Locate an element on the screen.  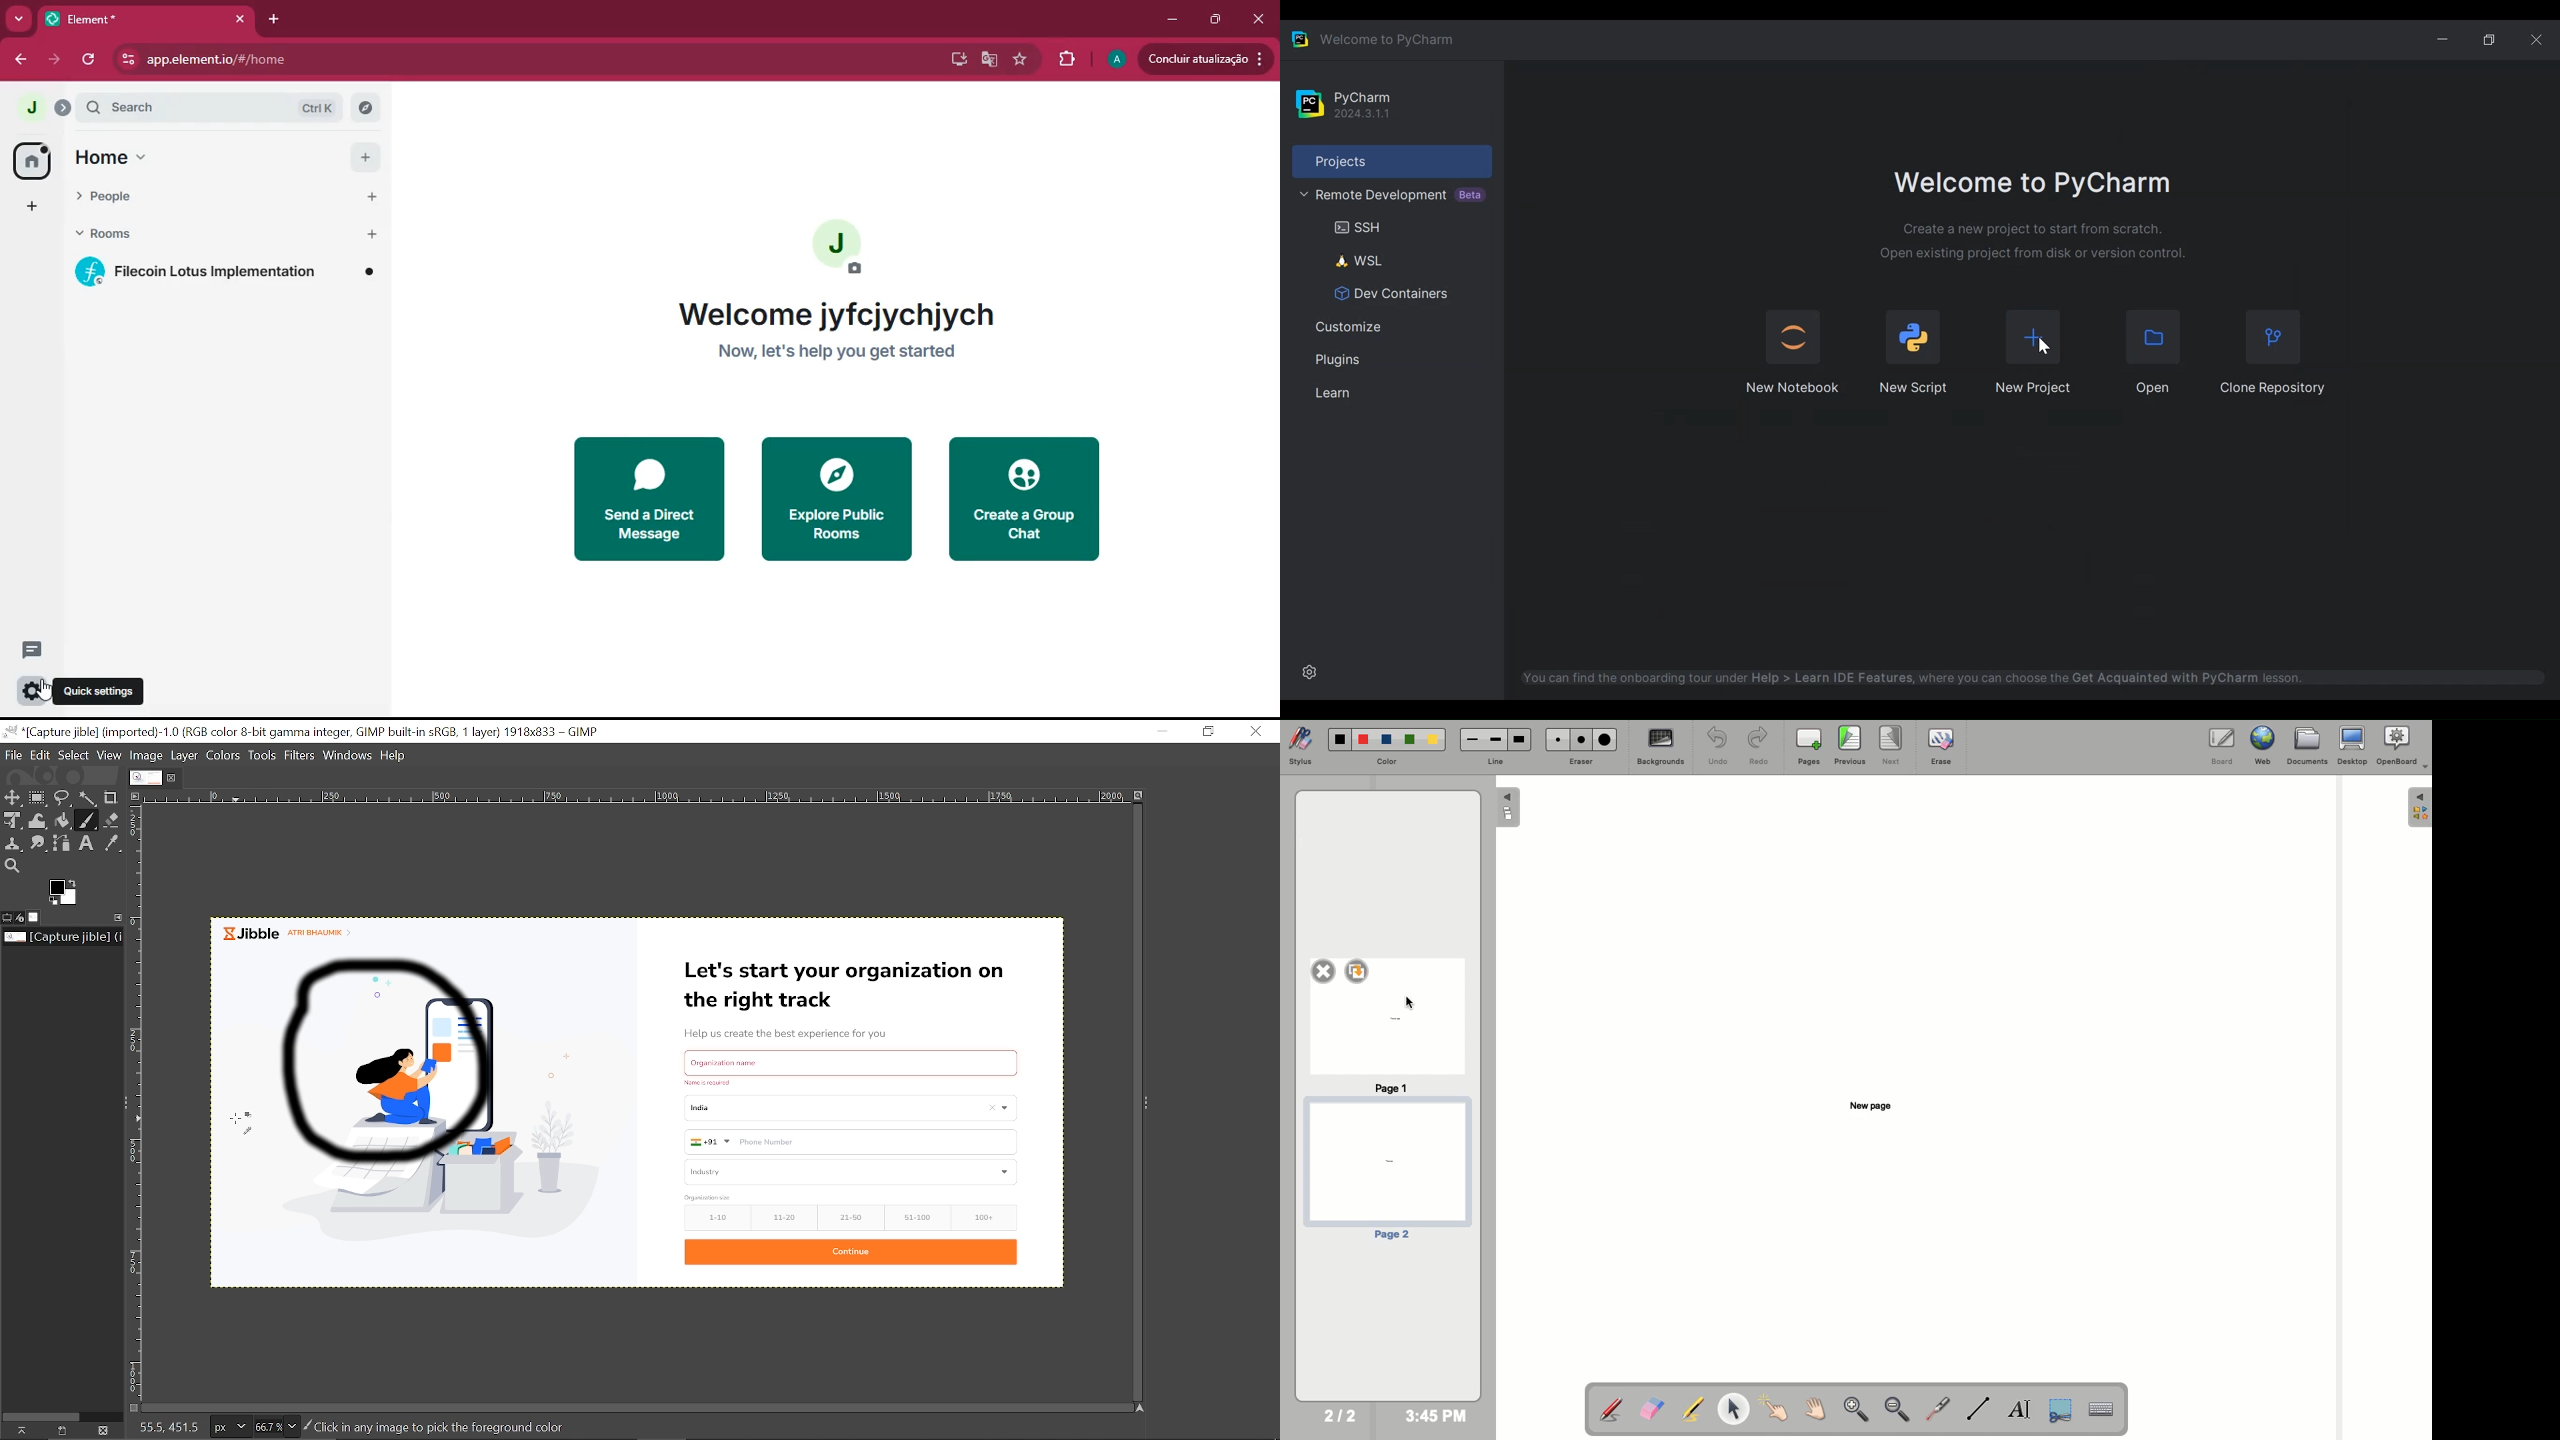
people is located at coordinates (225, 200).